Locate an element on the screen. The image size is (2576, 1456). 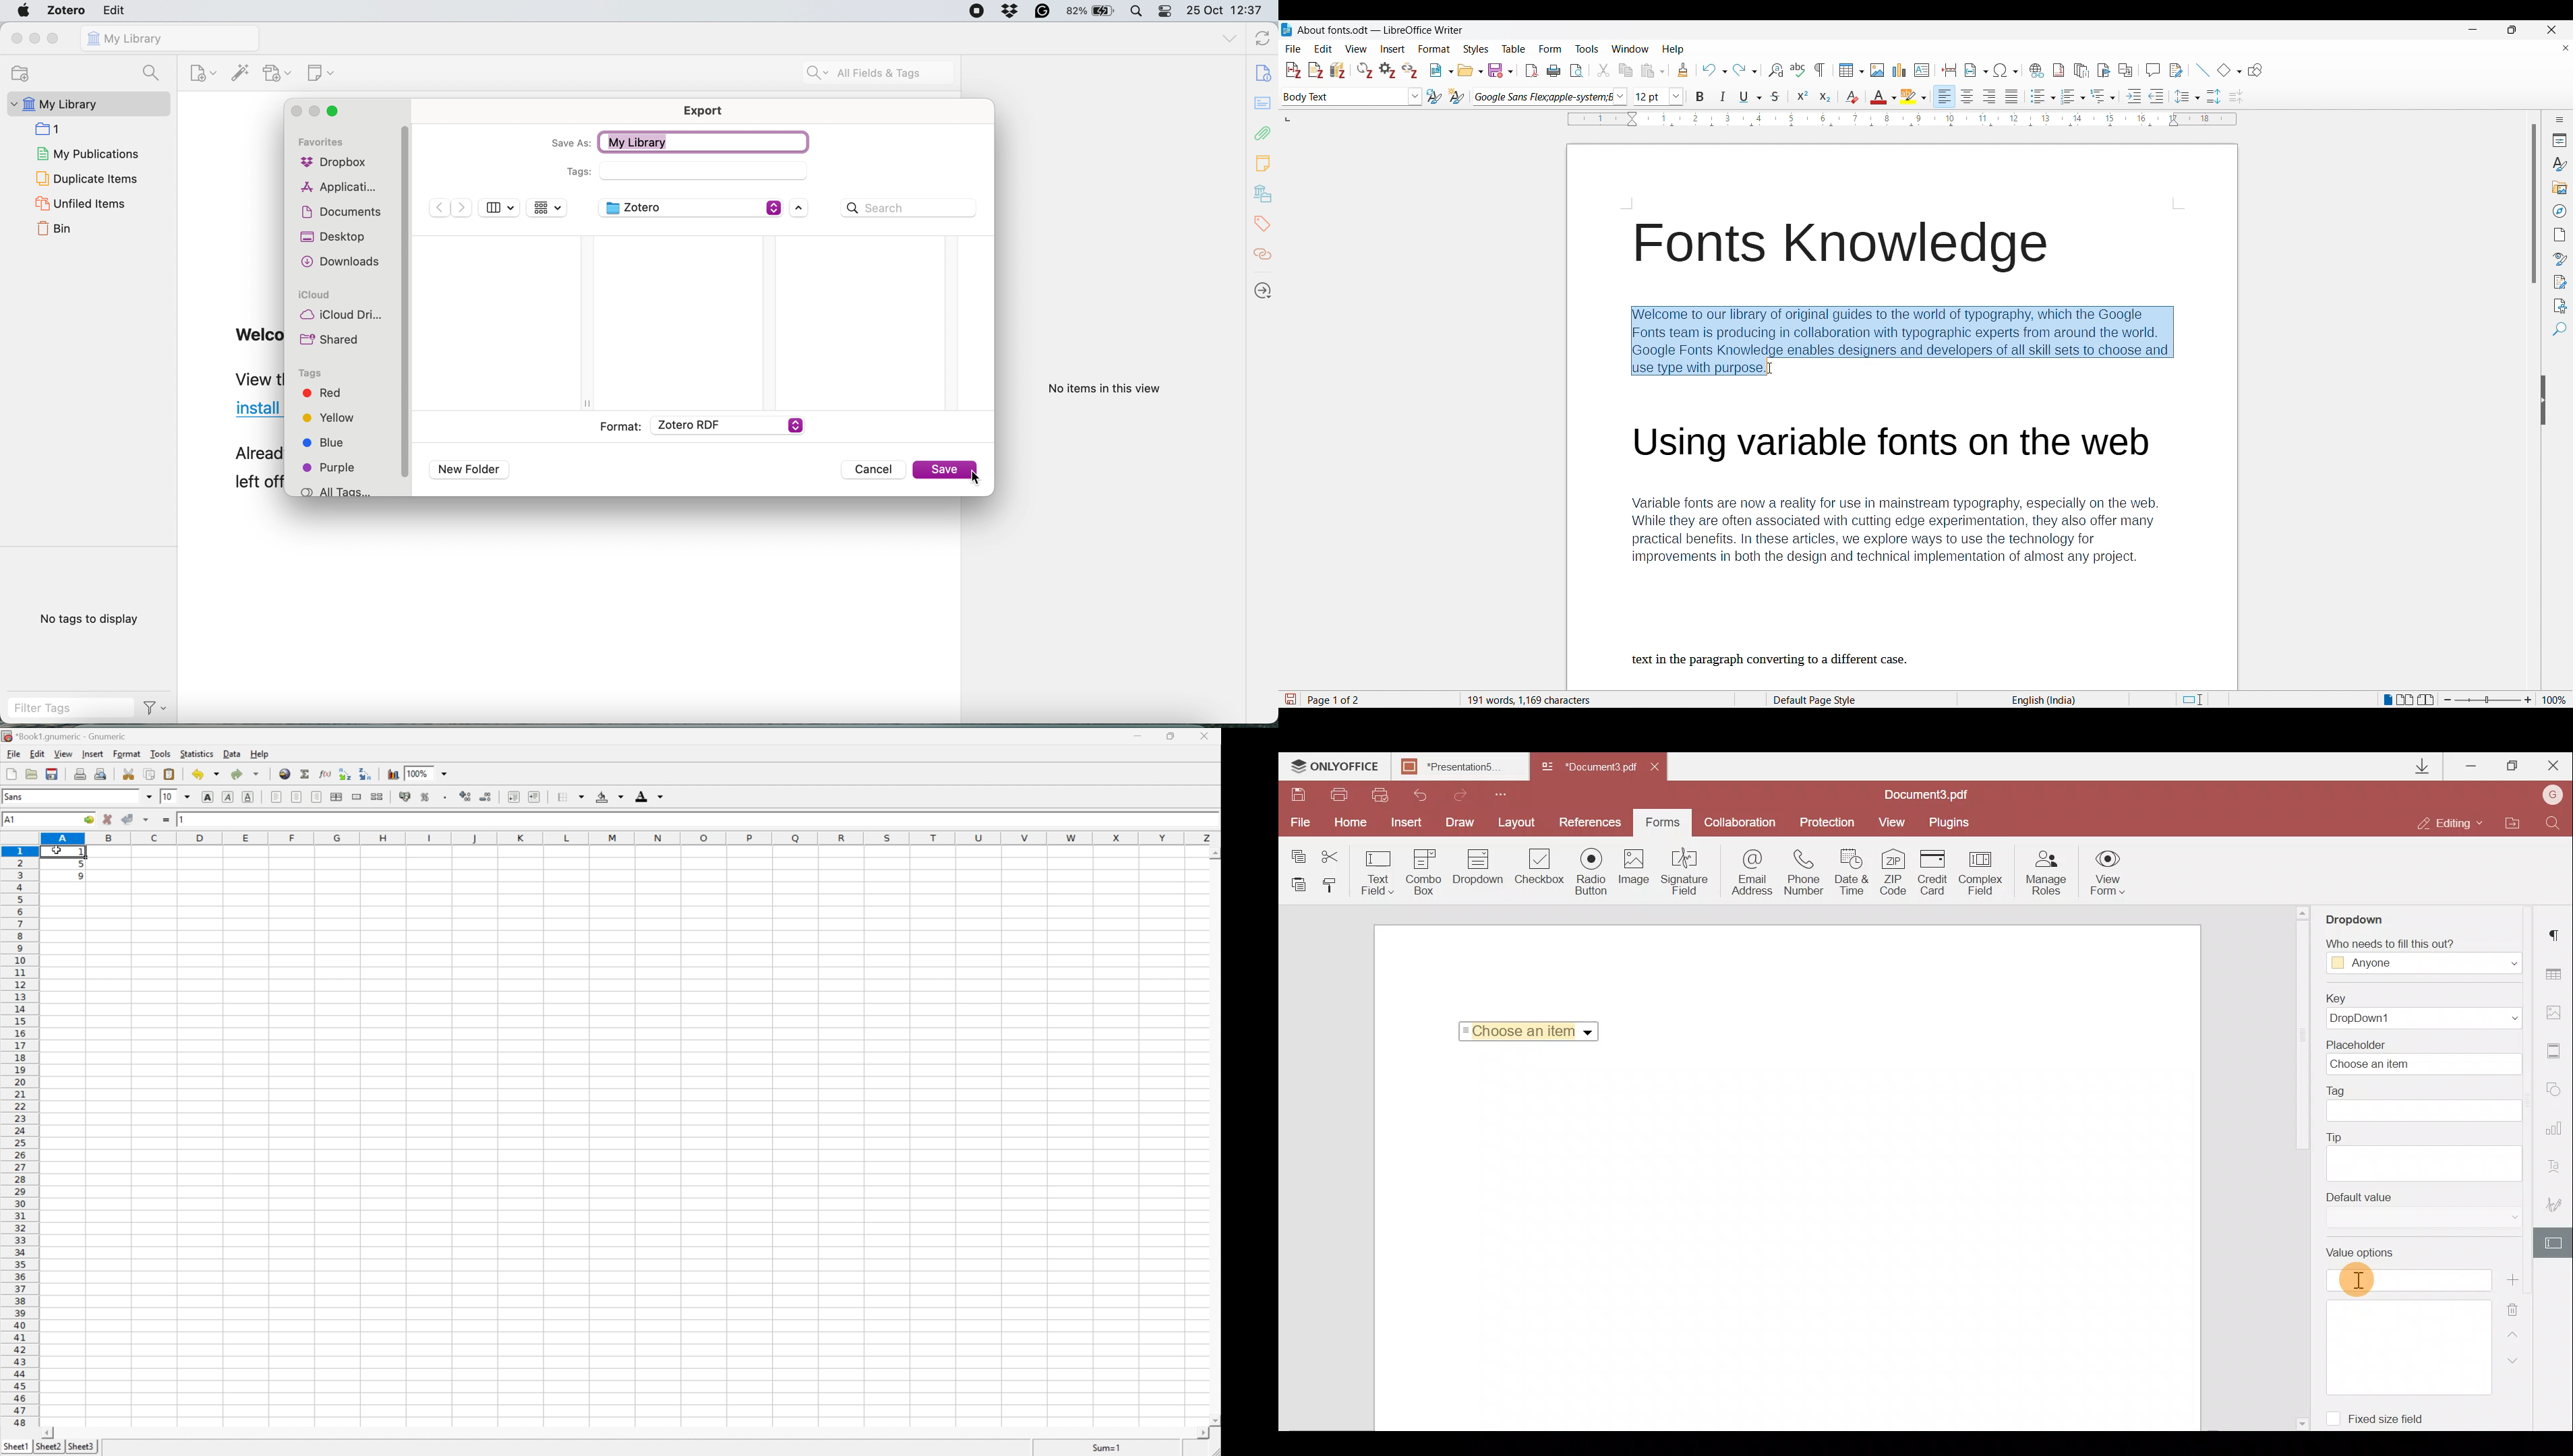
duplicate items is located at coordinates (87, 178).